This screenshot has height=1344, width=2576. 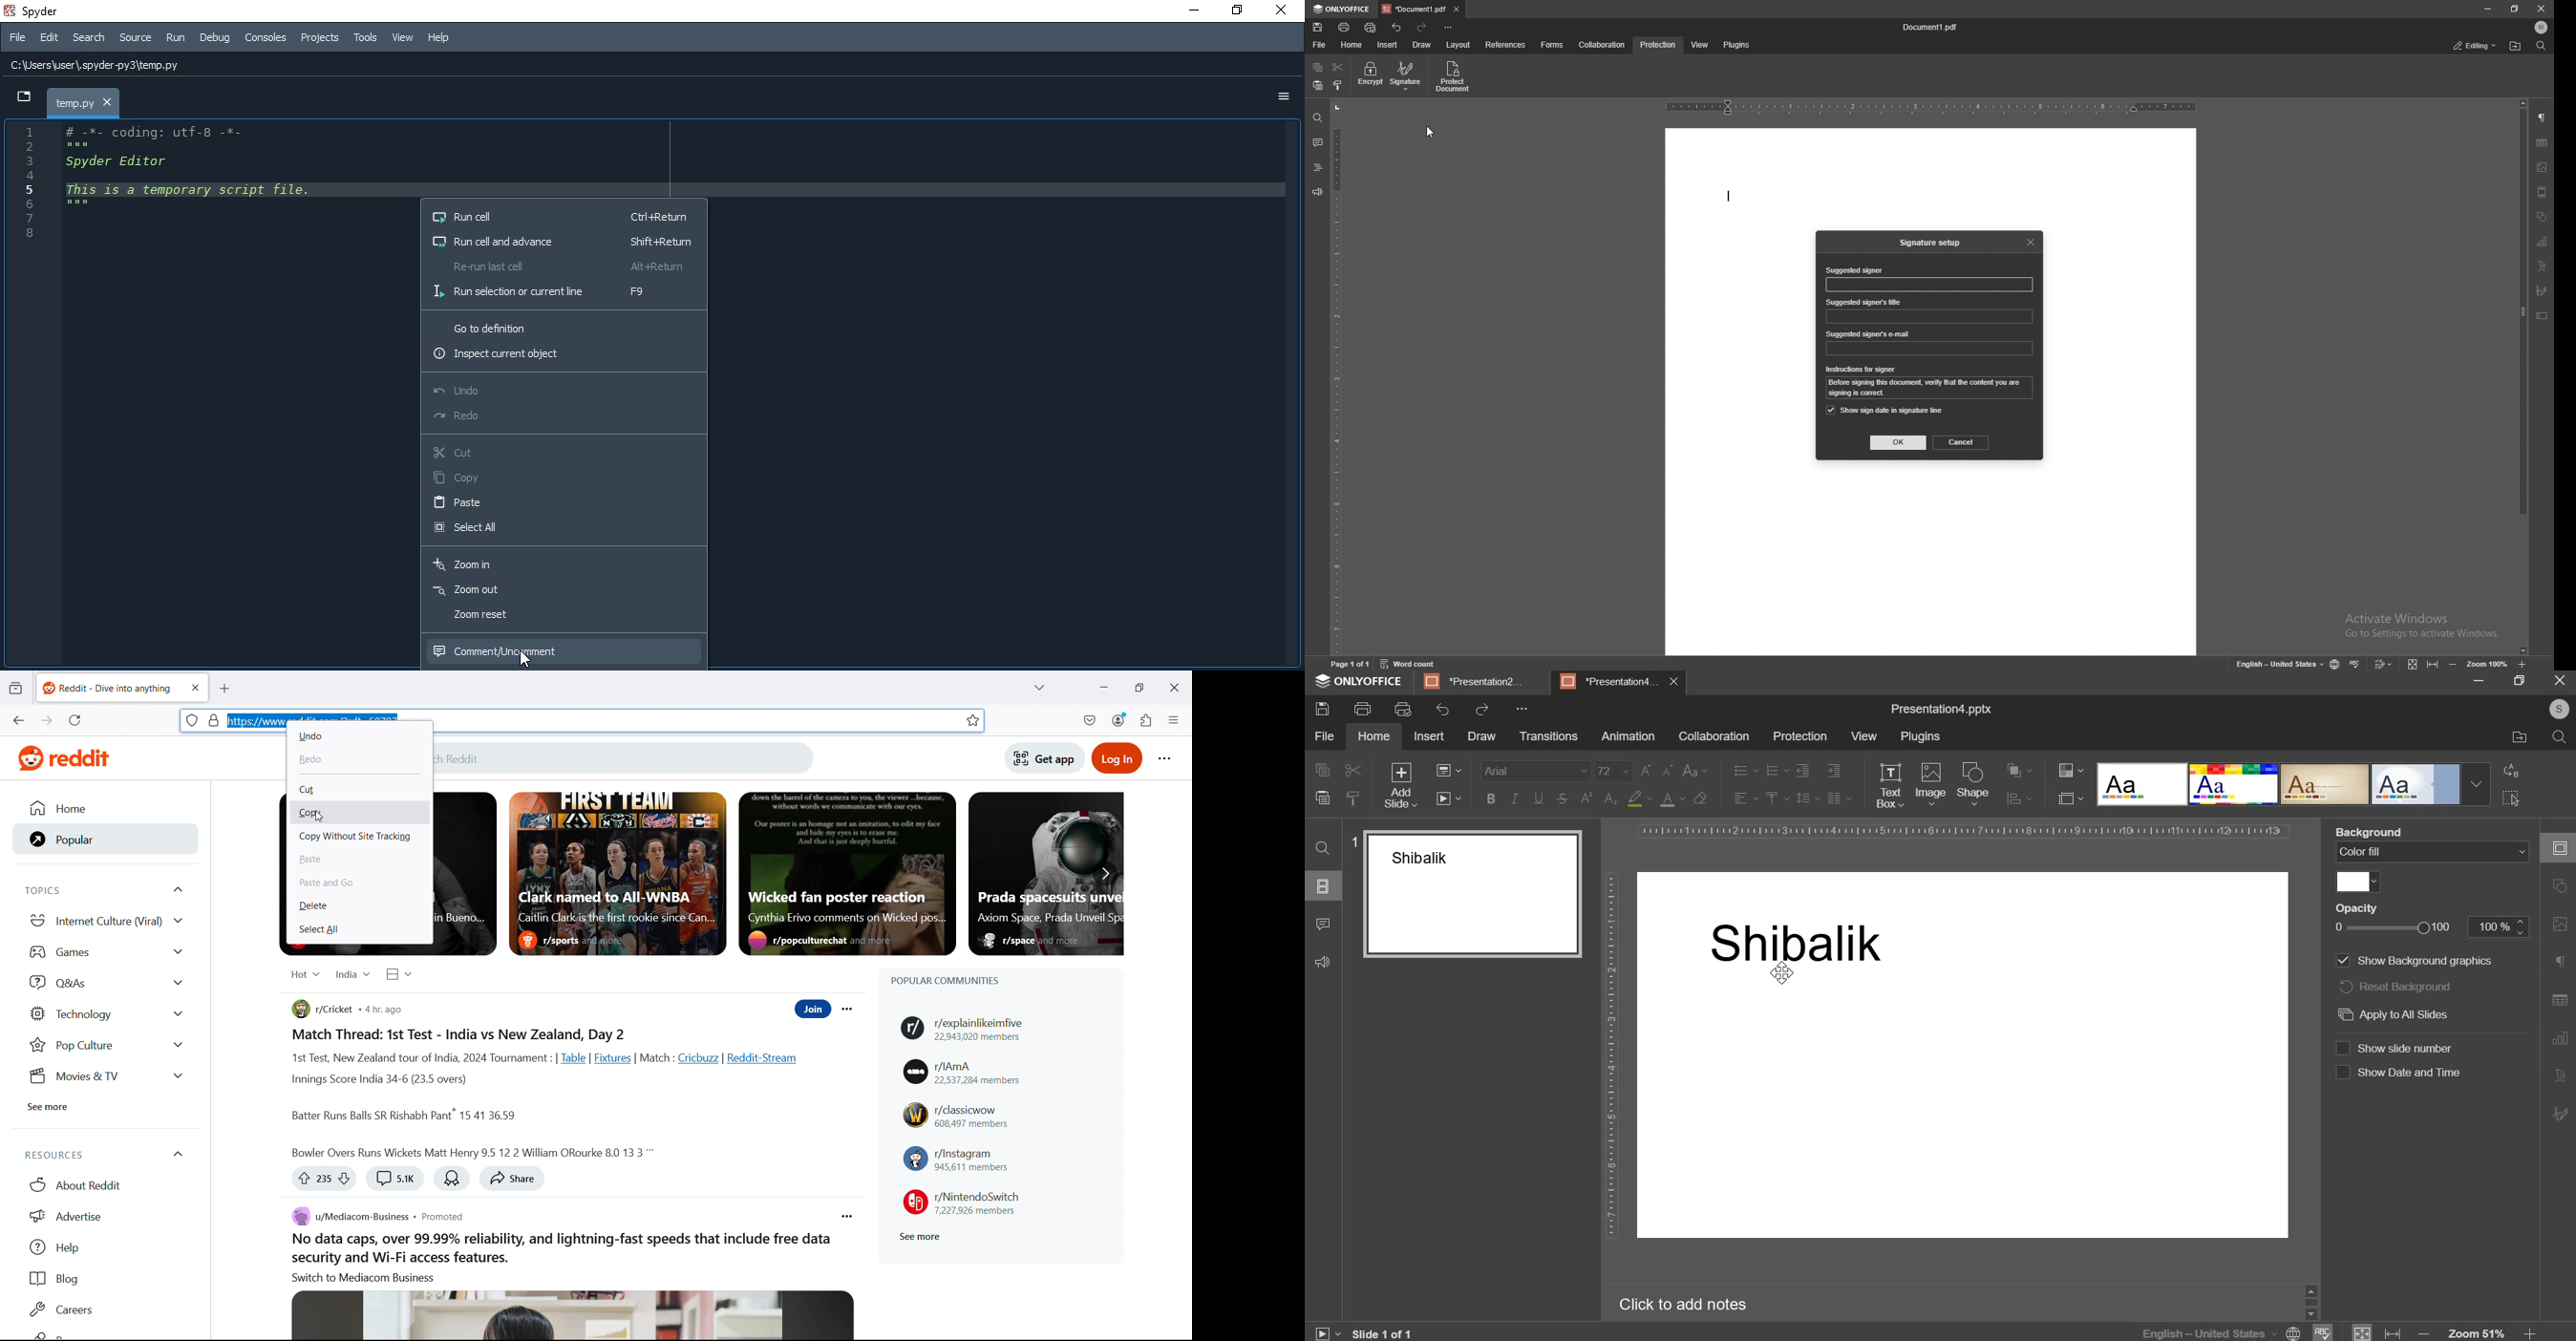 I want to click on close tab, so click(x=1457, y=8).